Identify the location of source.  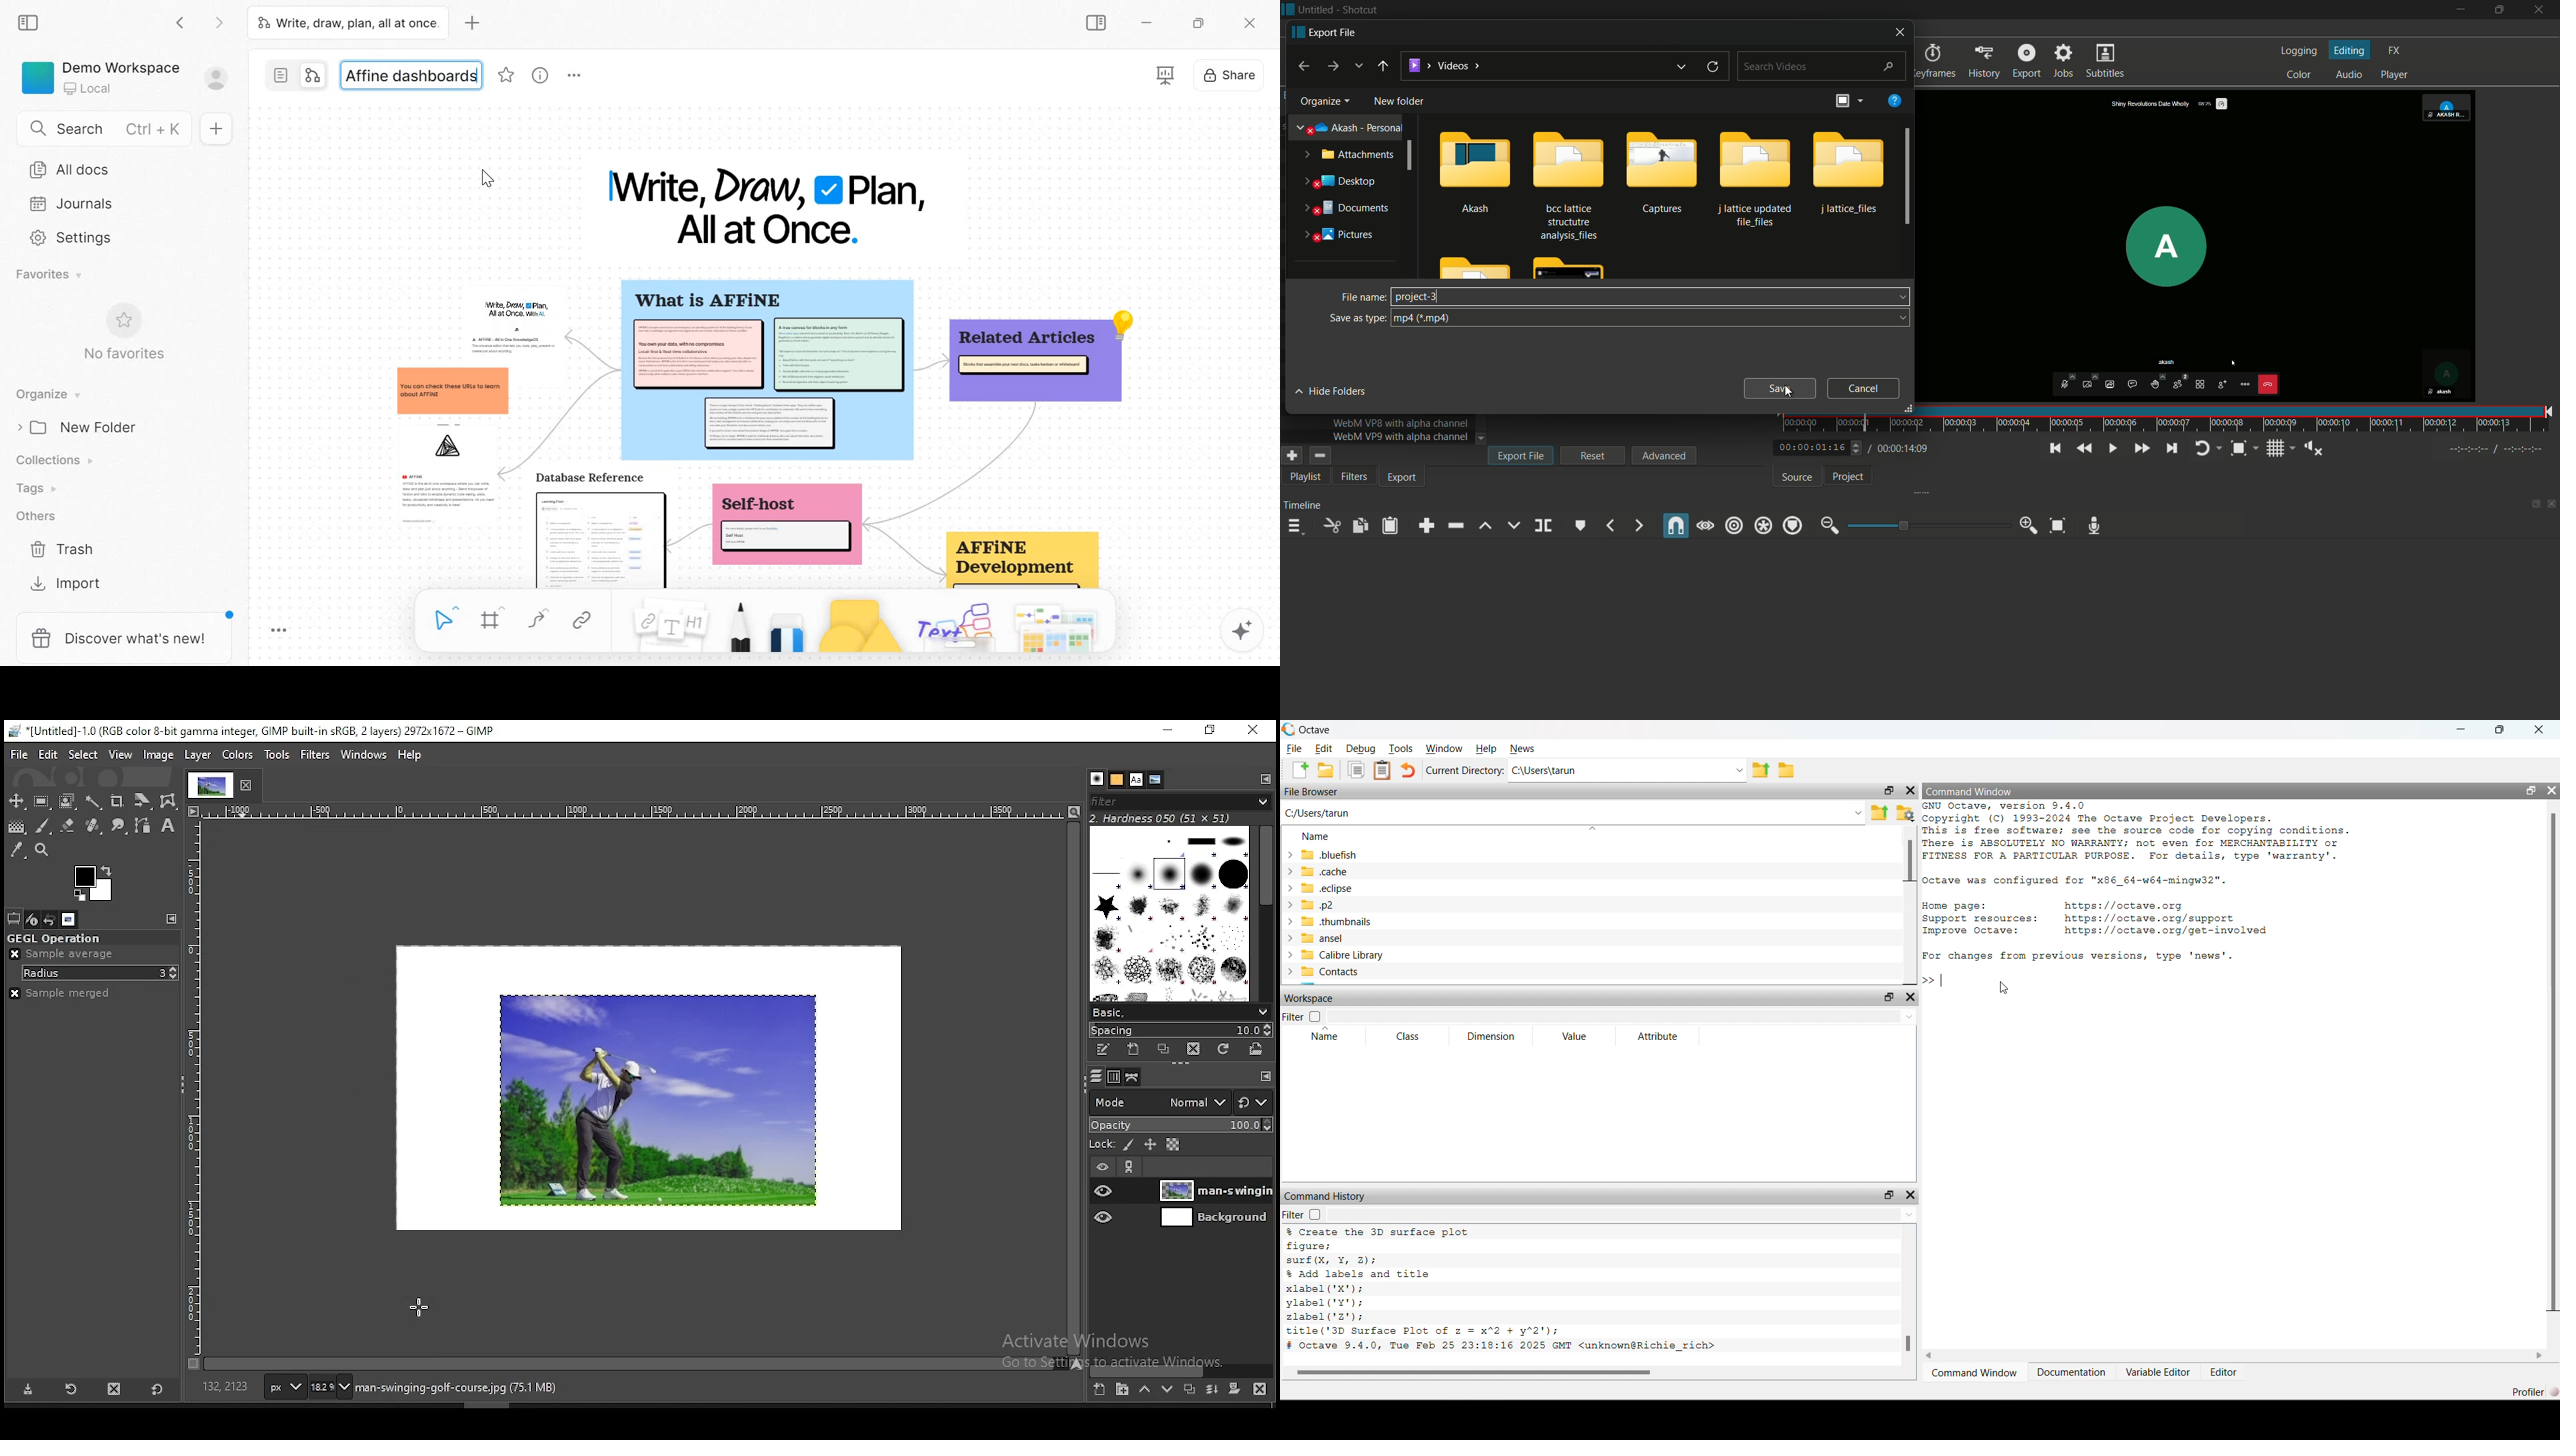
(1795, 477).